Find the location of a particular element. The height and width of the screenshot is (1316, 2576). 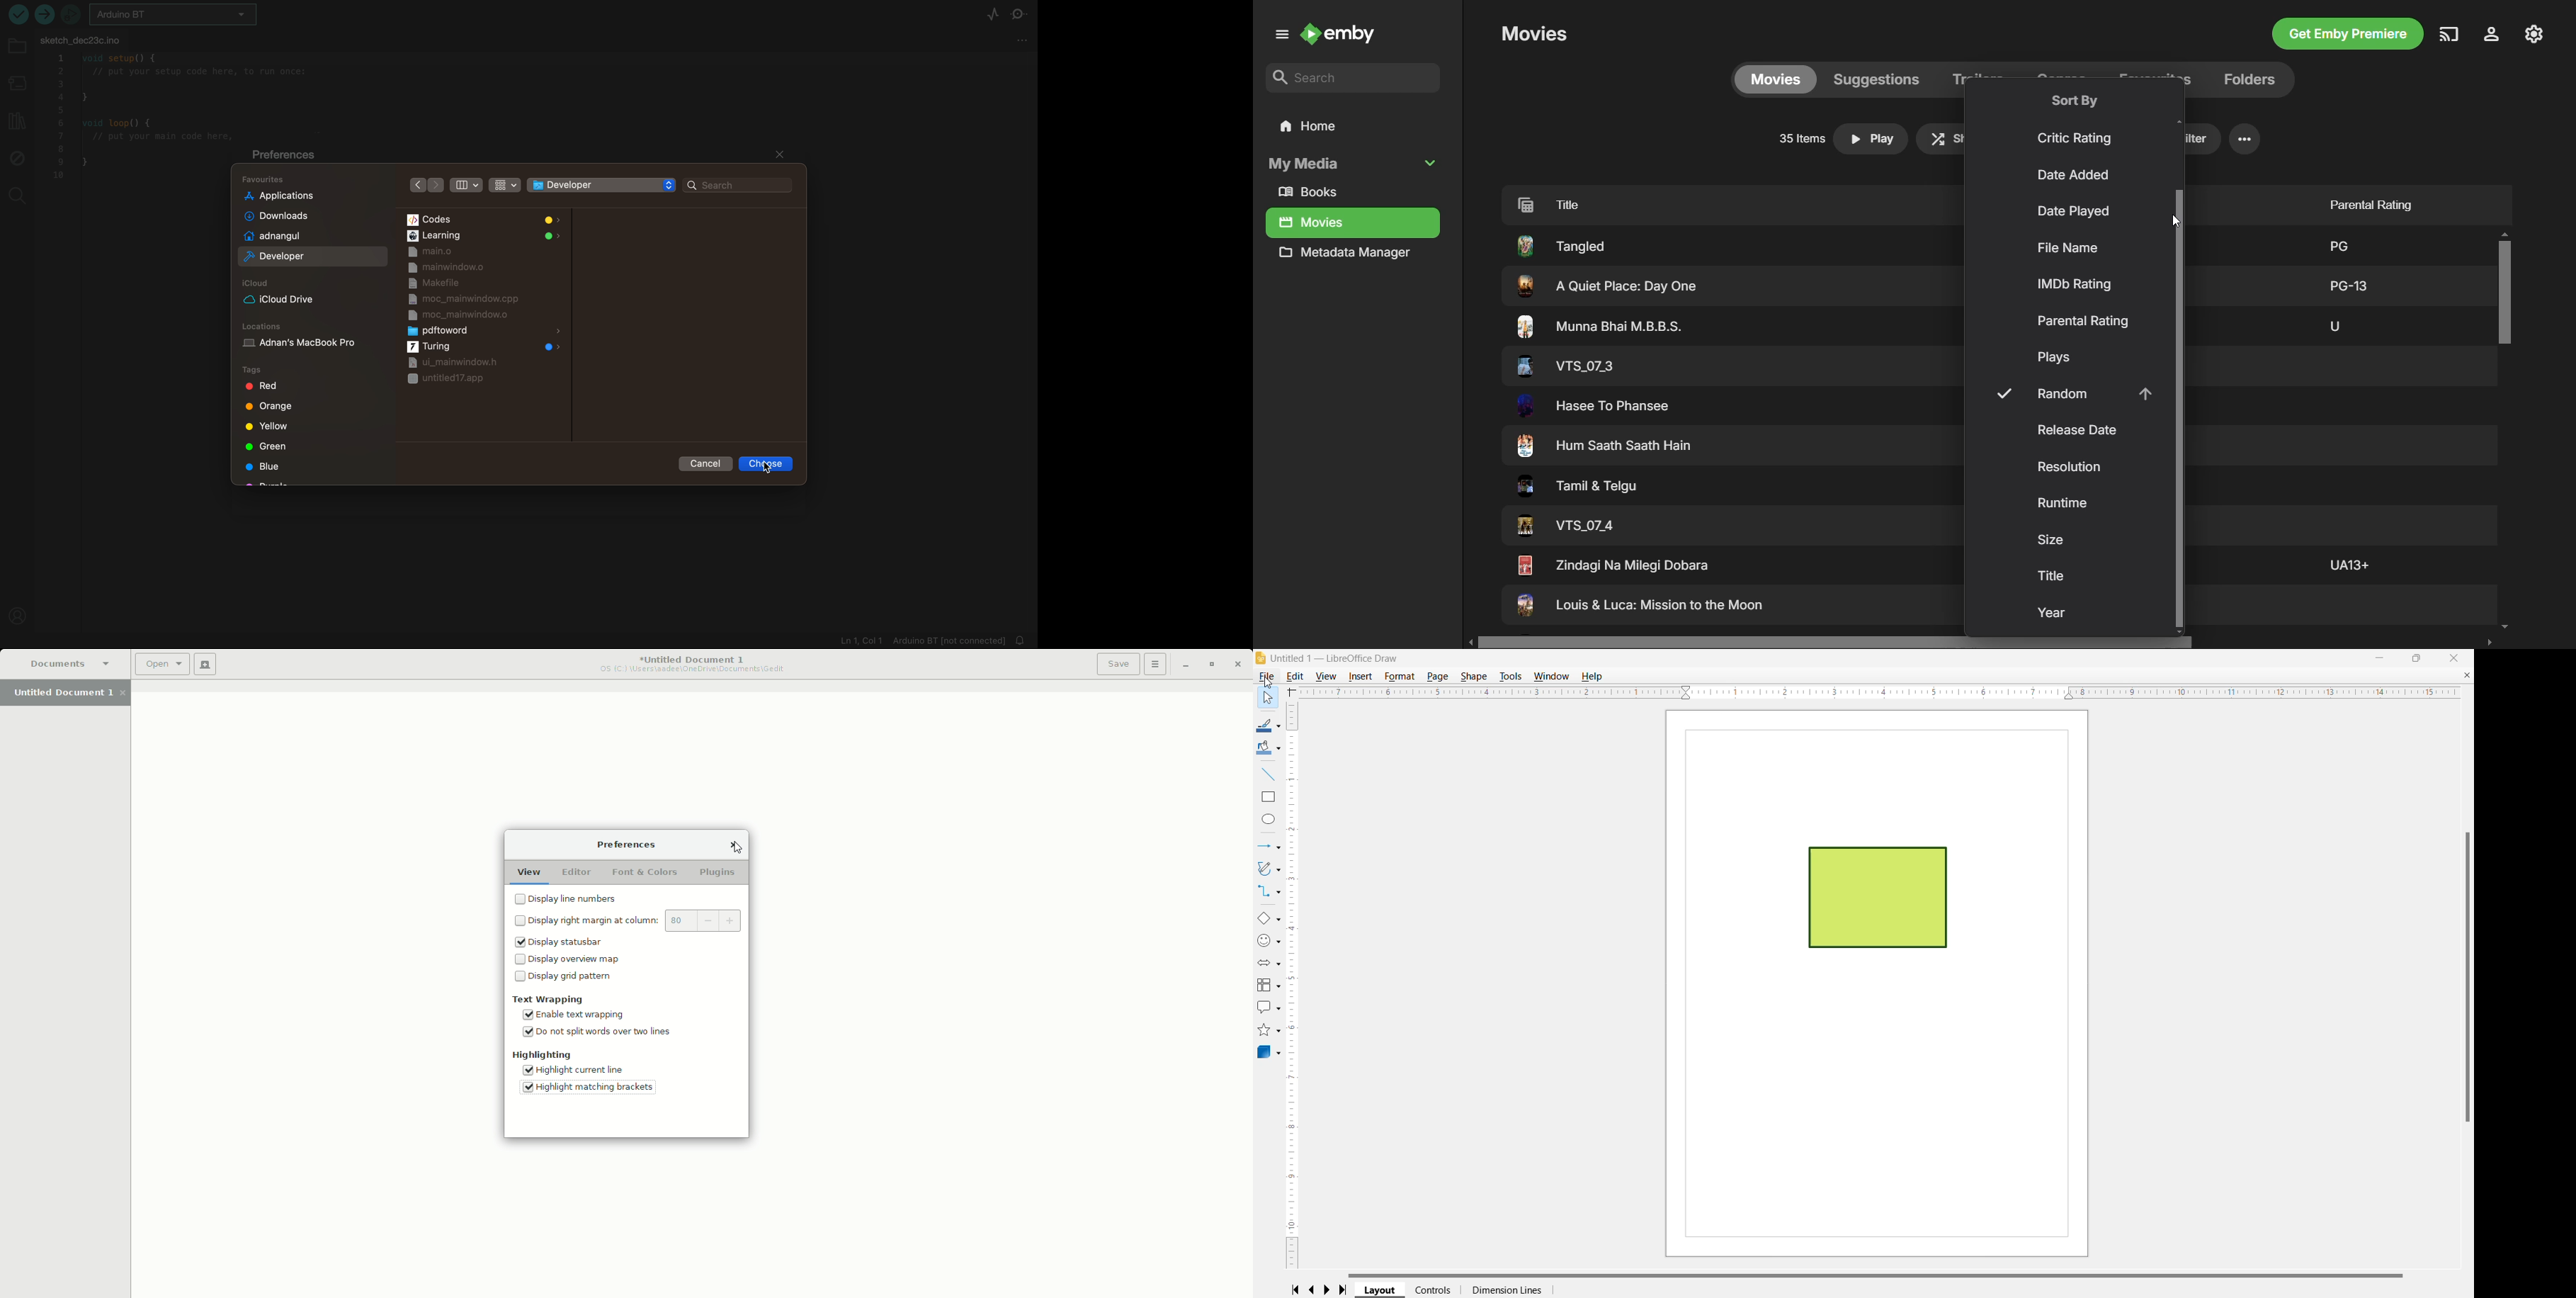

Connectors is located at coordinates (1268, 892).